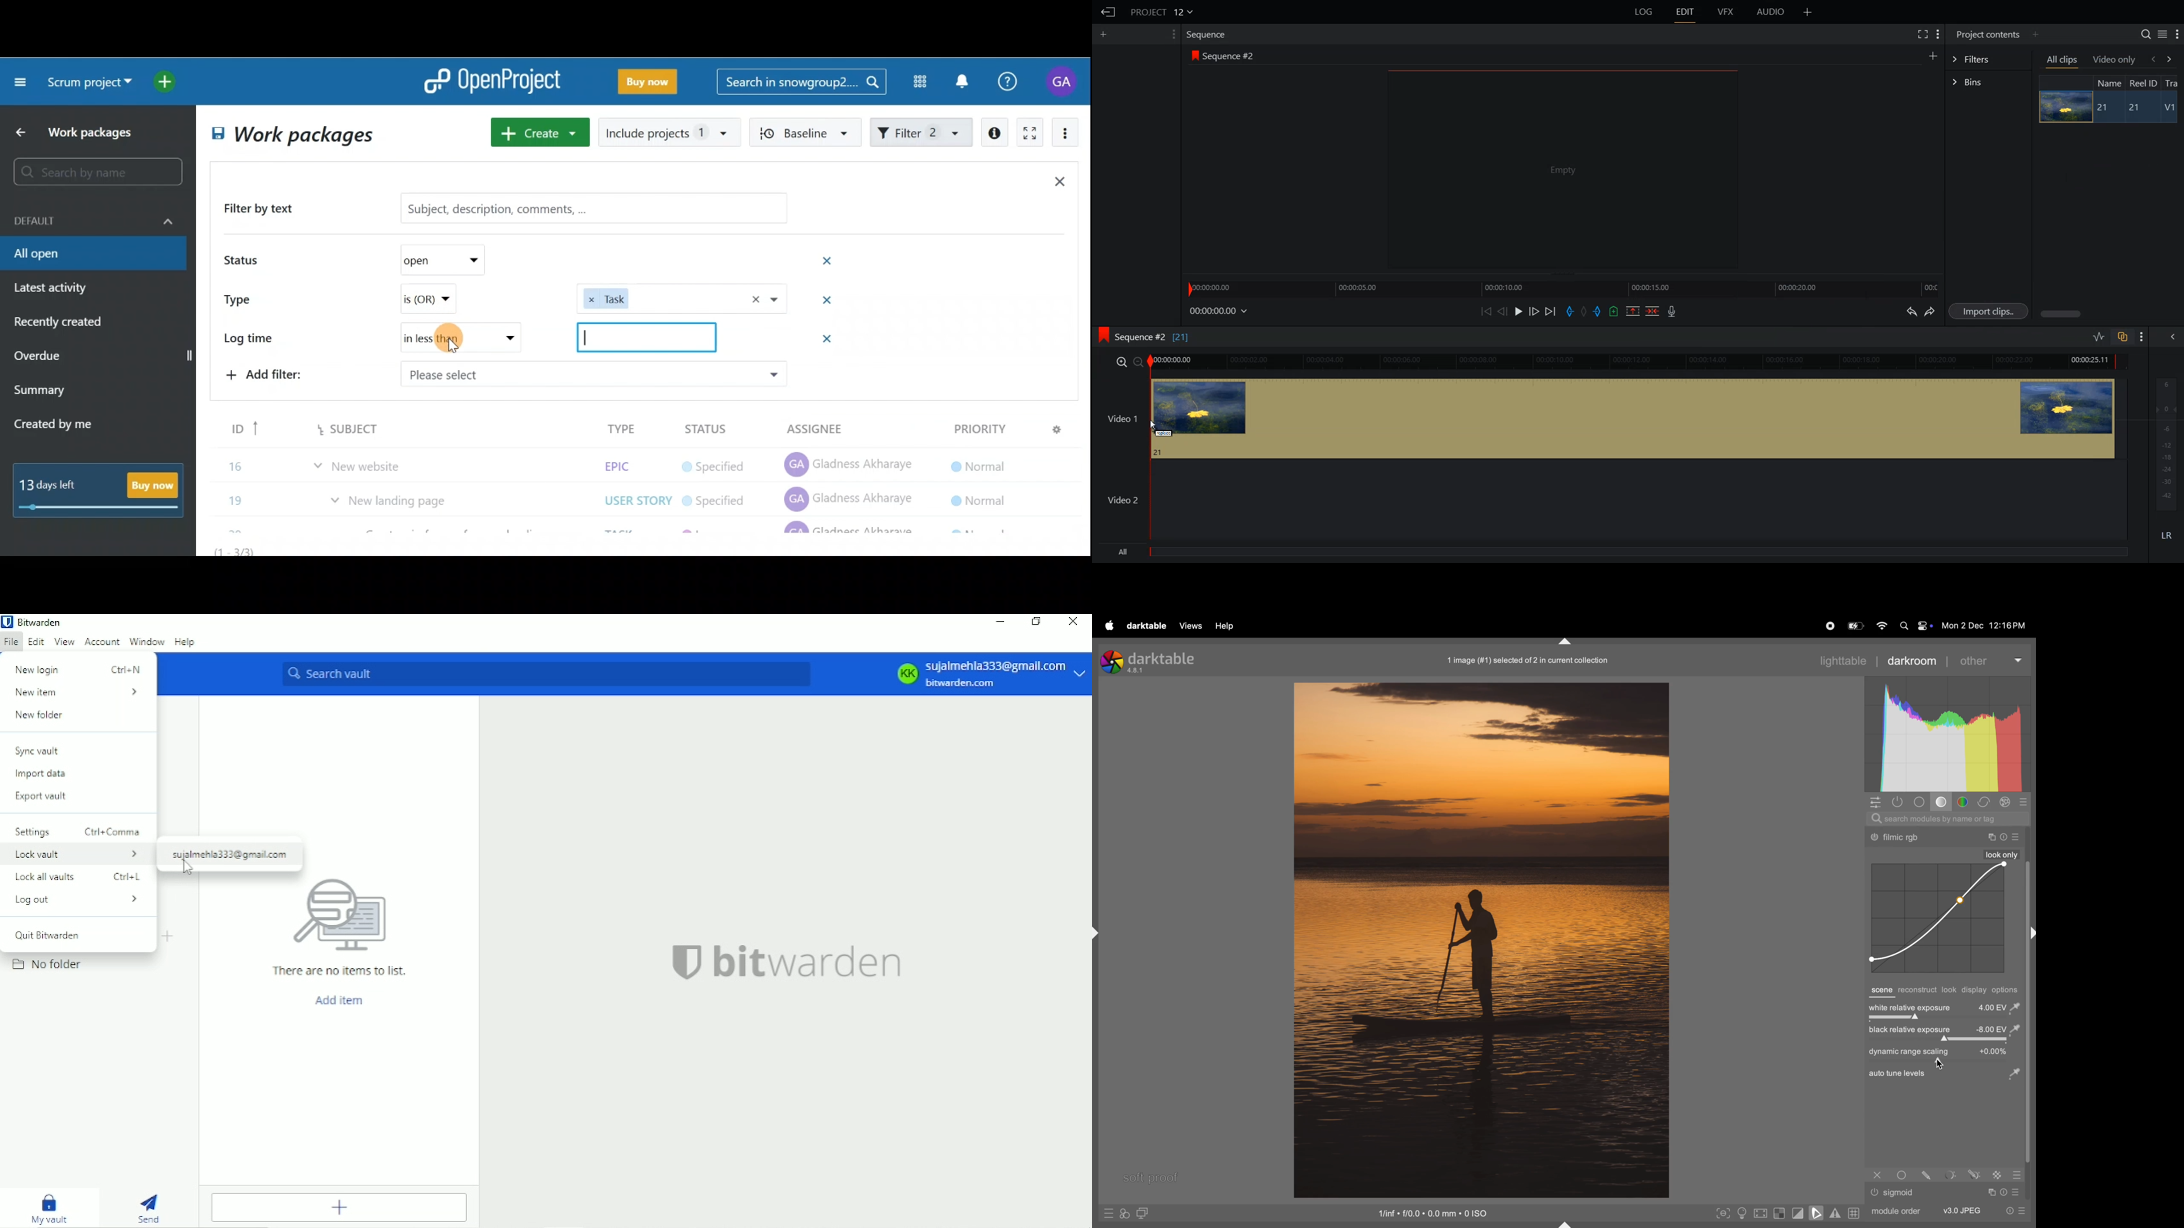 This screenshot has height=1232, width=2184. Describe the element at coordinates (254, 339) in the screenshot. I see `Log time` at that location.